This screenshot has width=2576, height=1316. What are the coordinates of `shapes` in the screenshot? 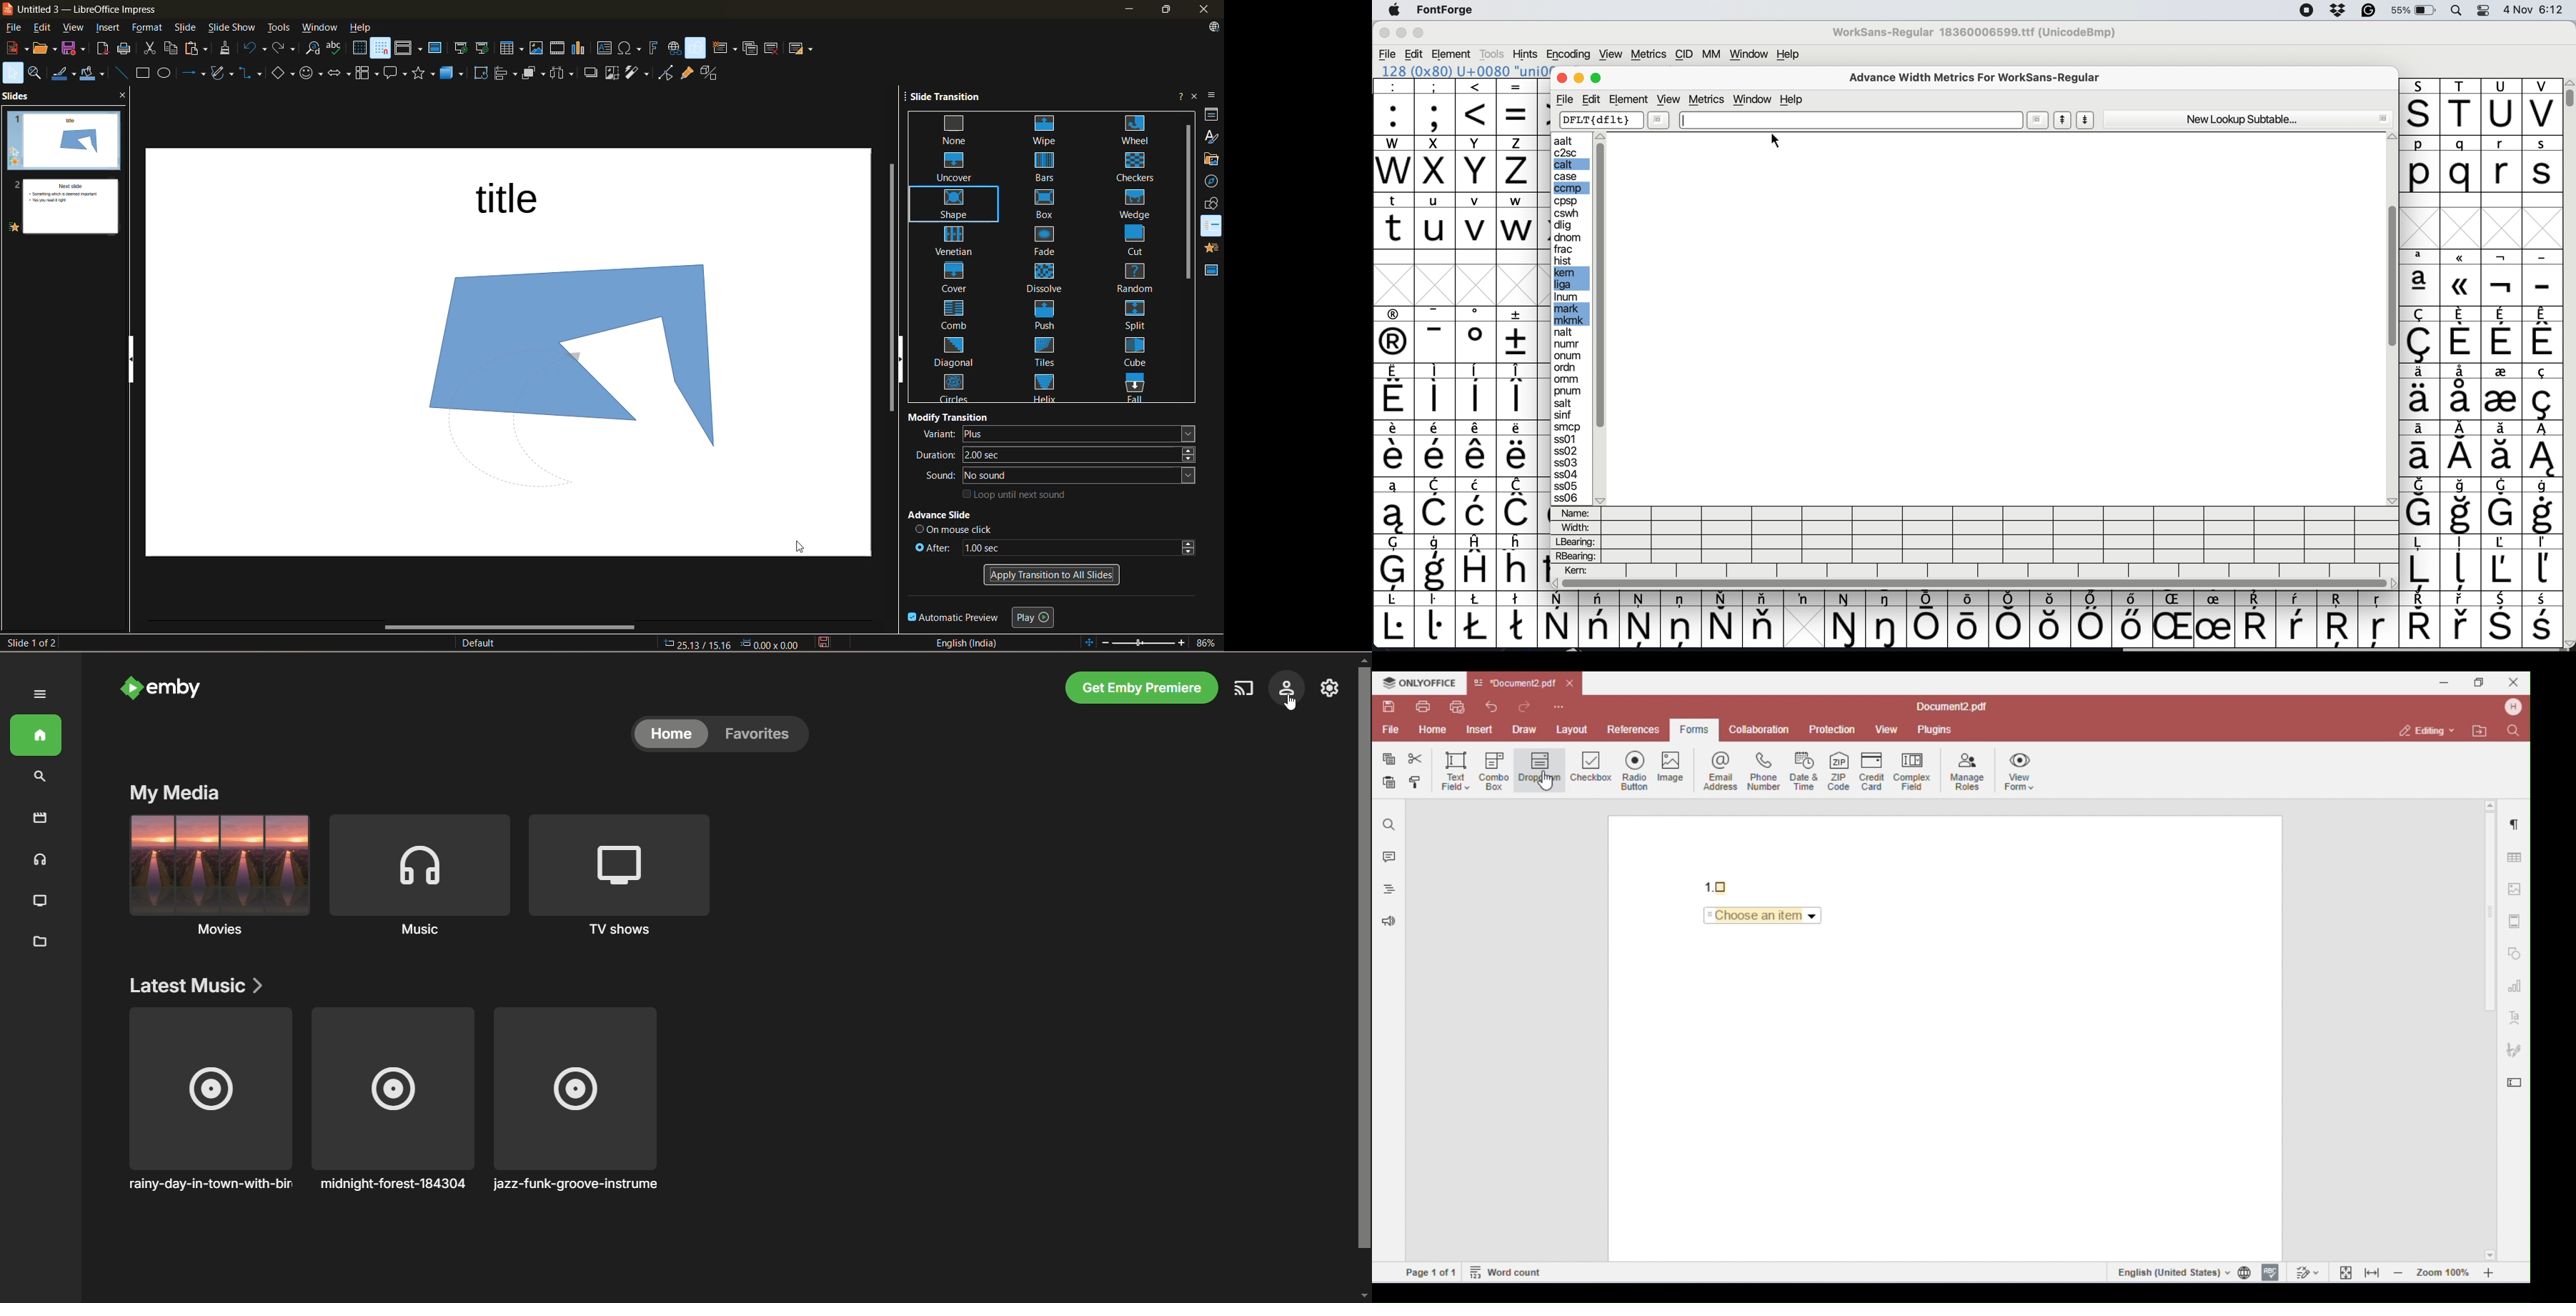 It's located at (1213, 206).